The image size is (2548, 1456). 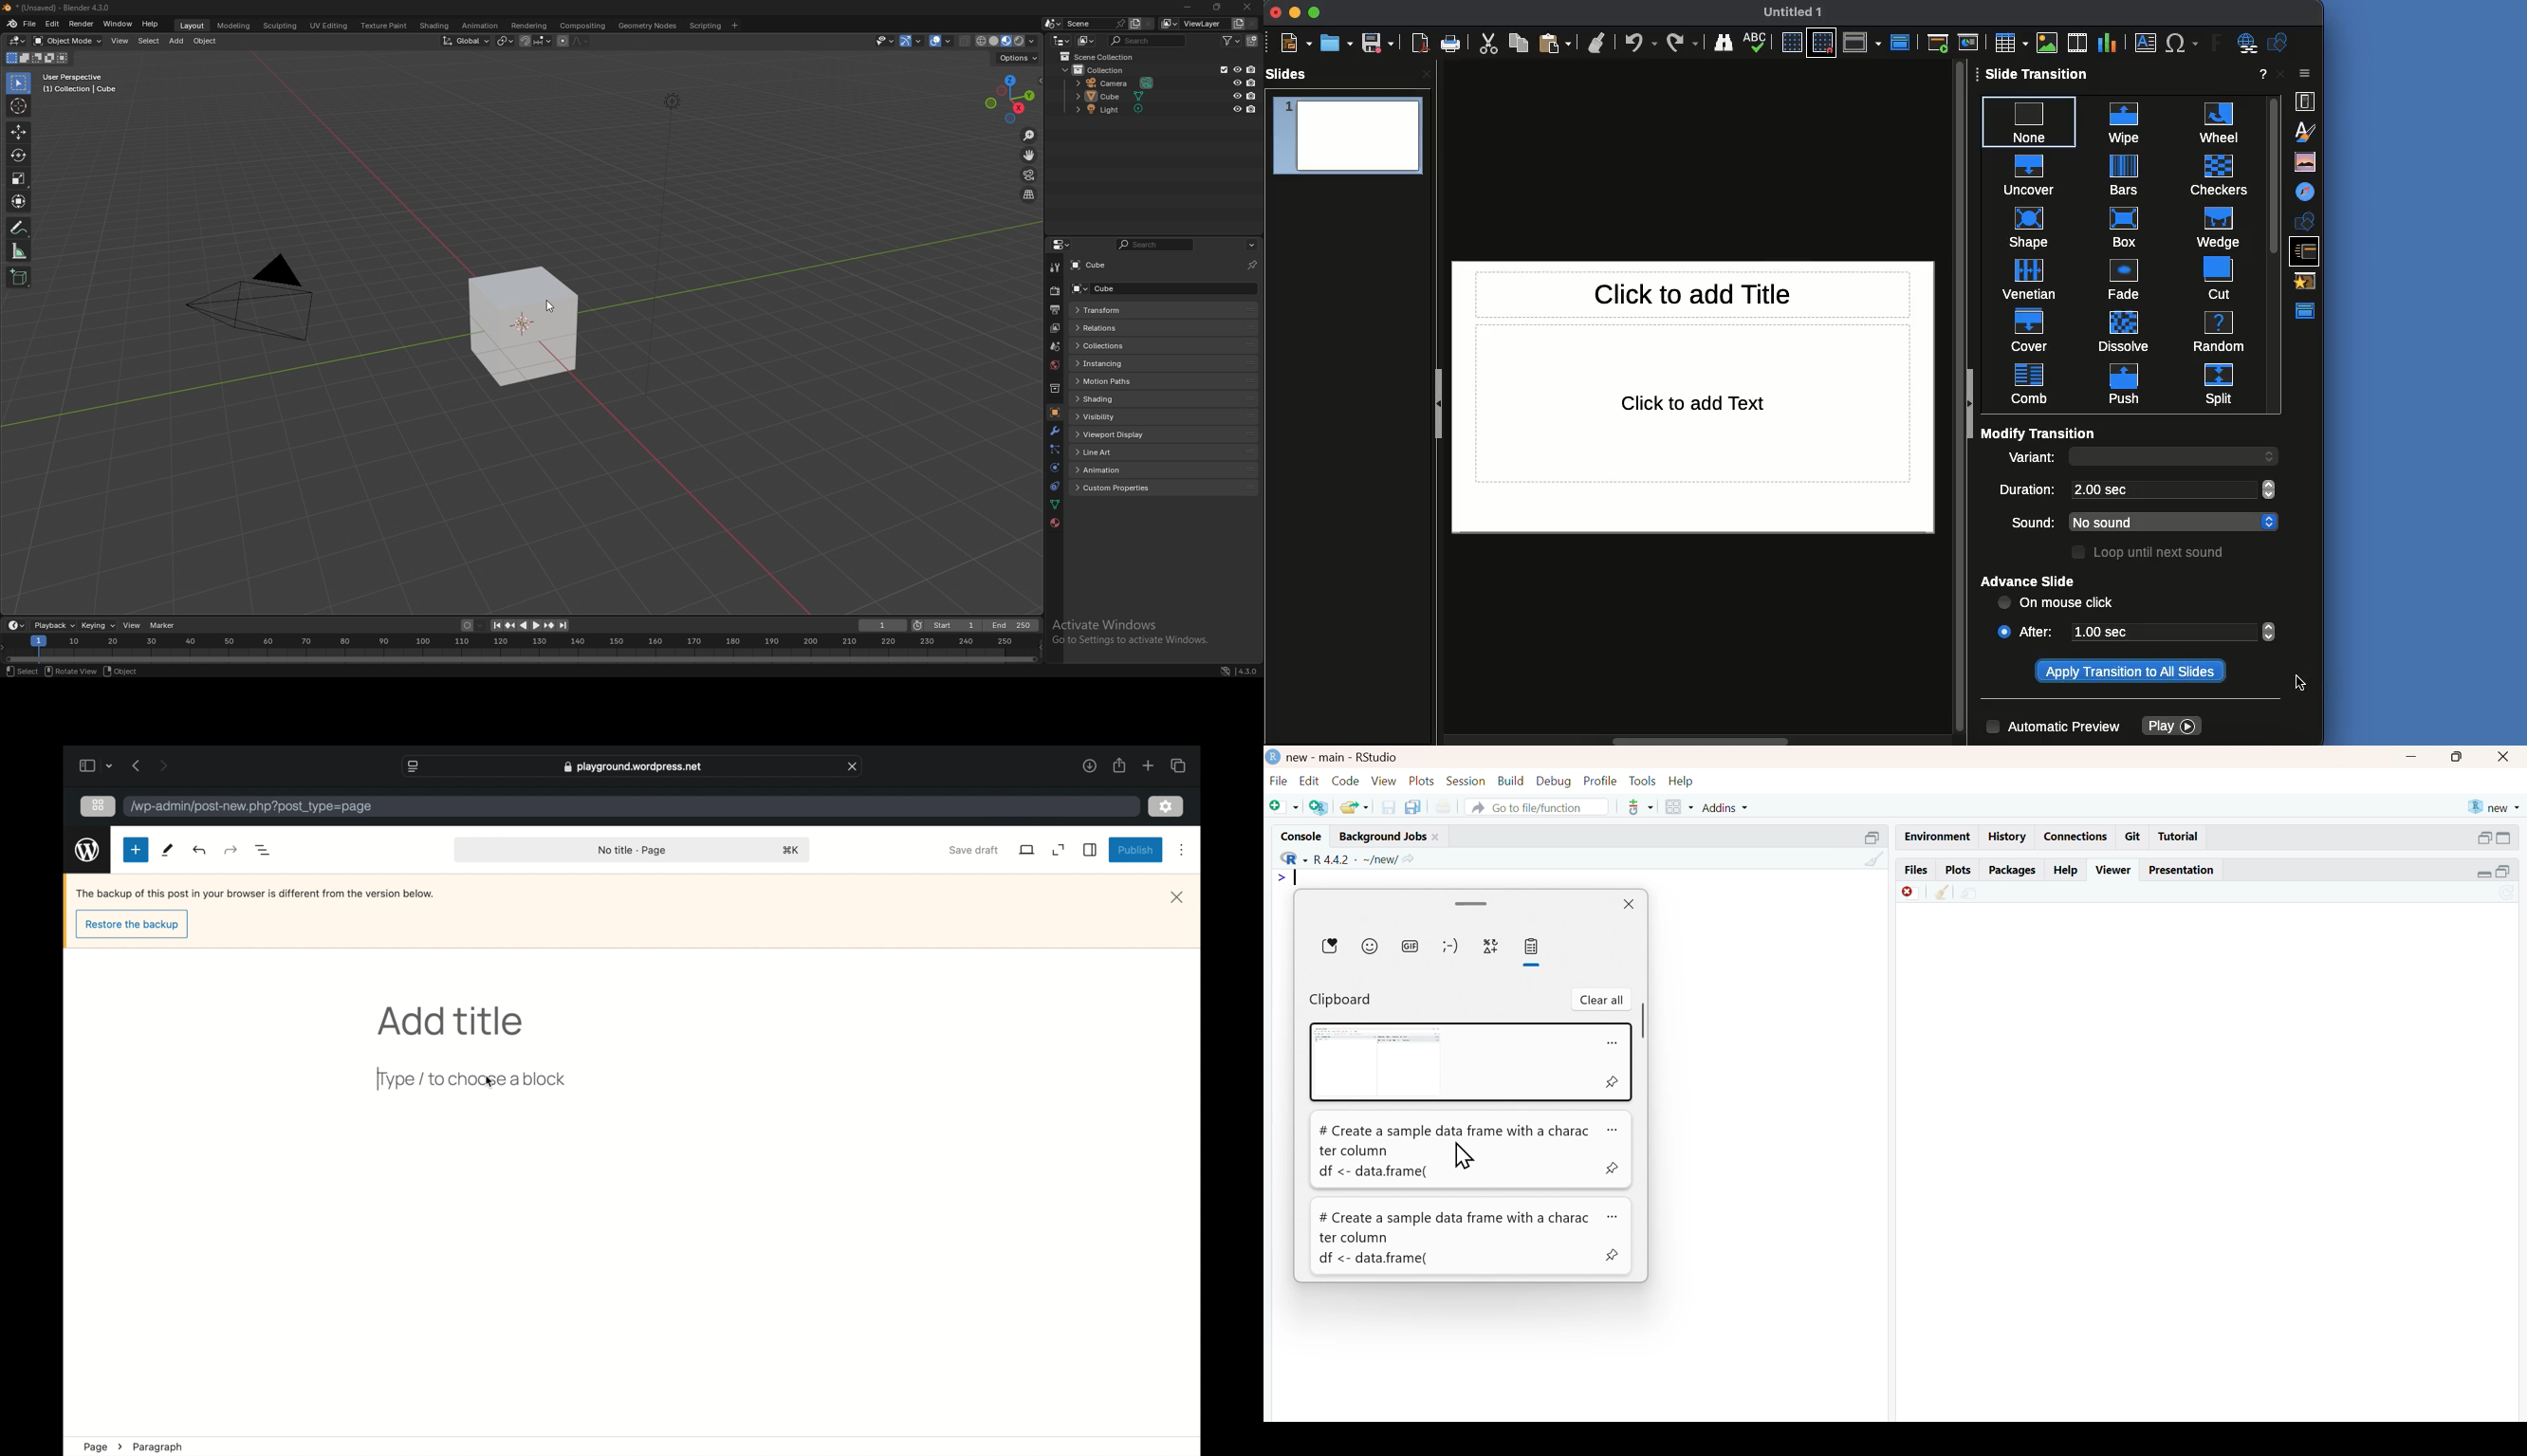 I want to click on tools, so click(x=166, y=850).